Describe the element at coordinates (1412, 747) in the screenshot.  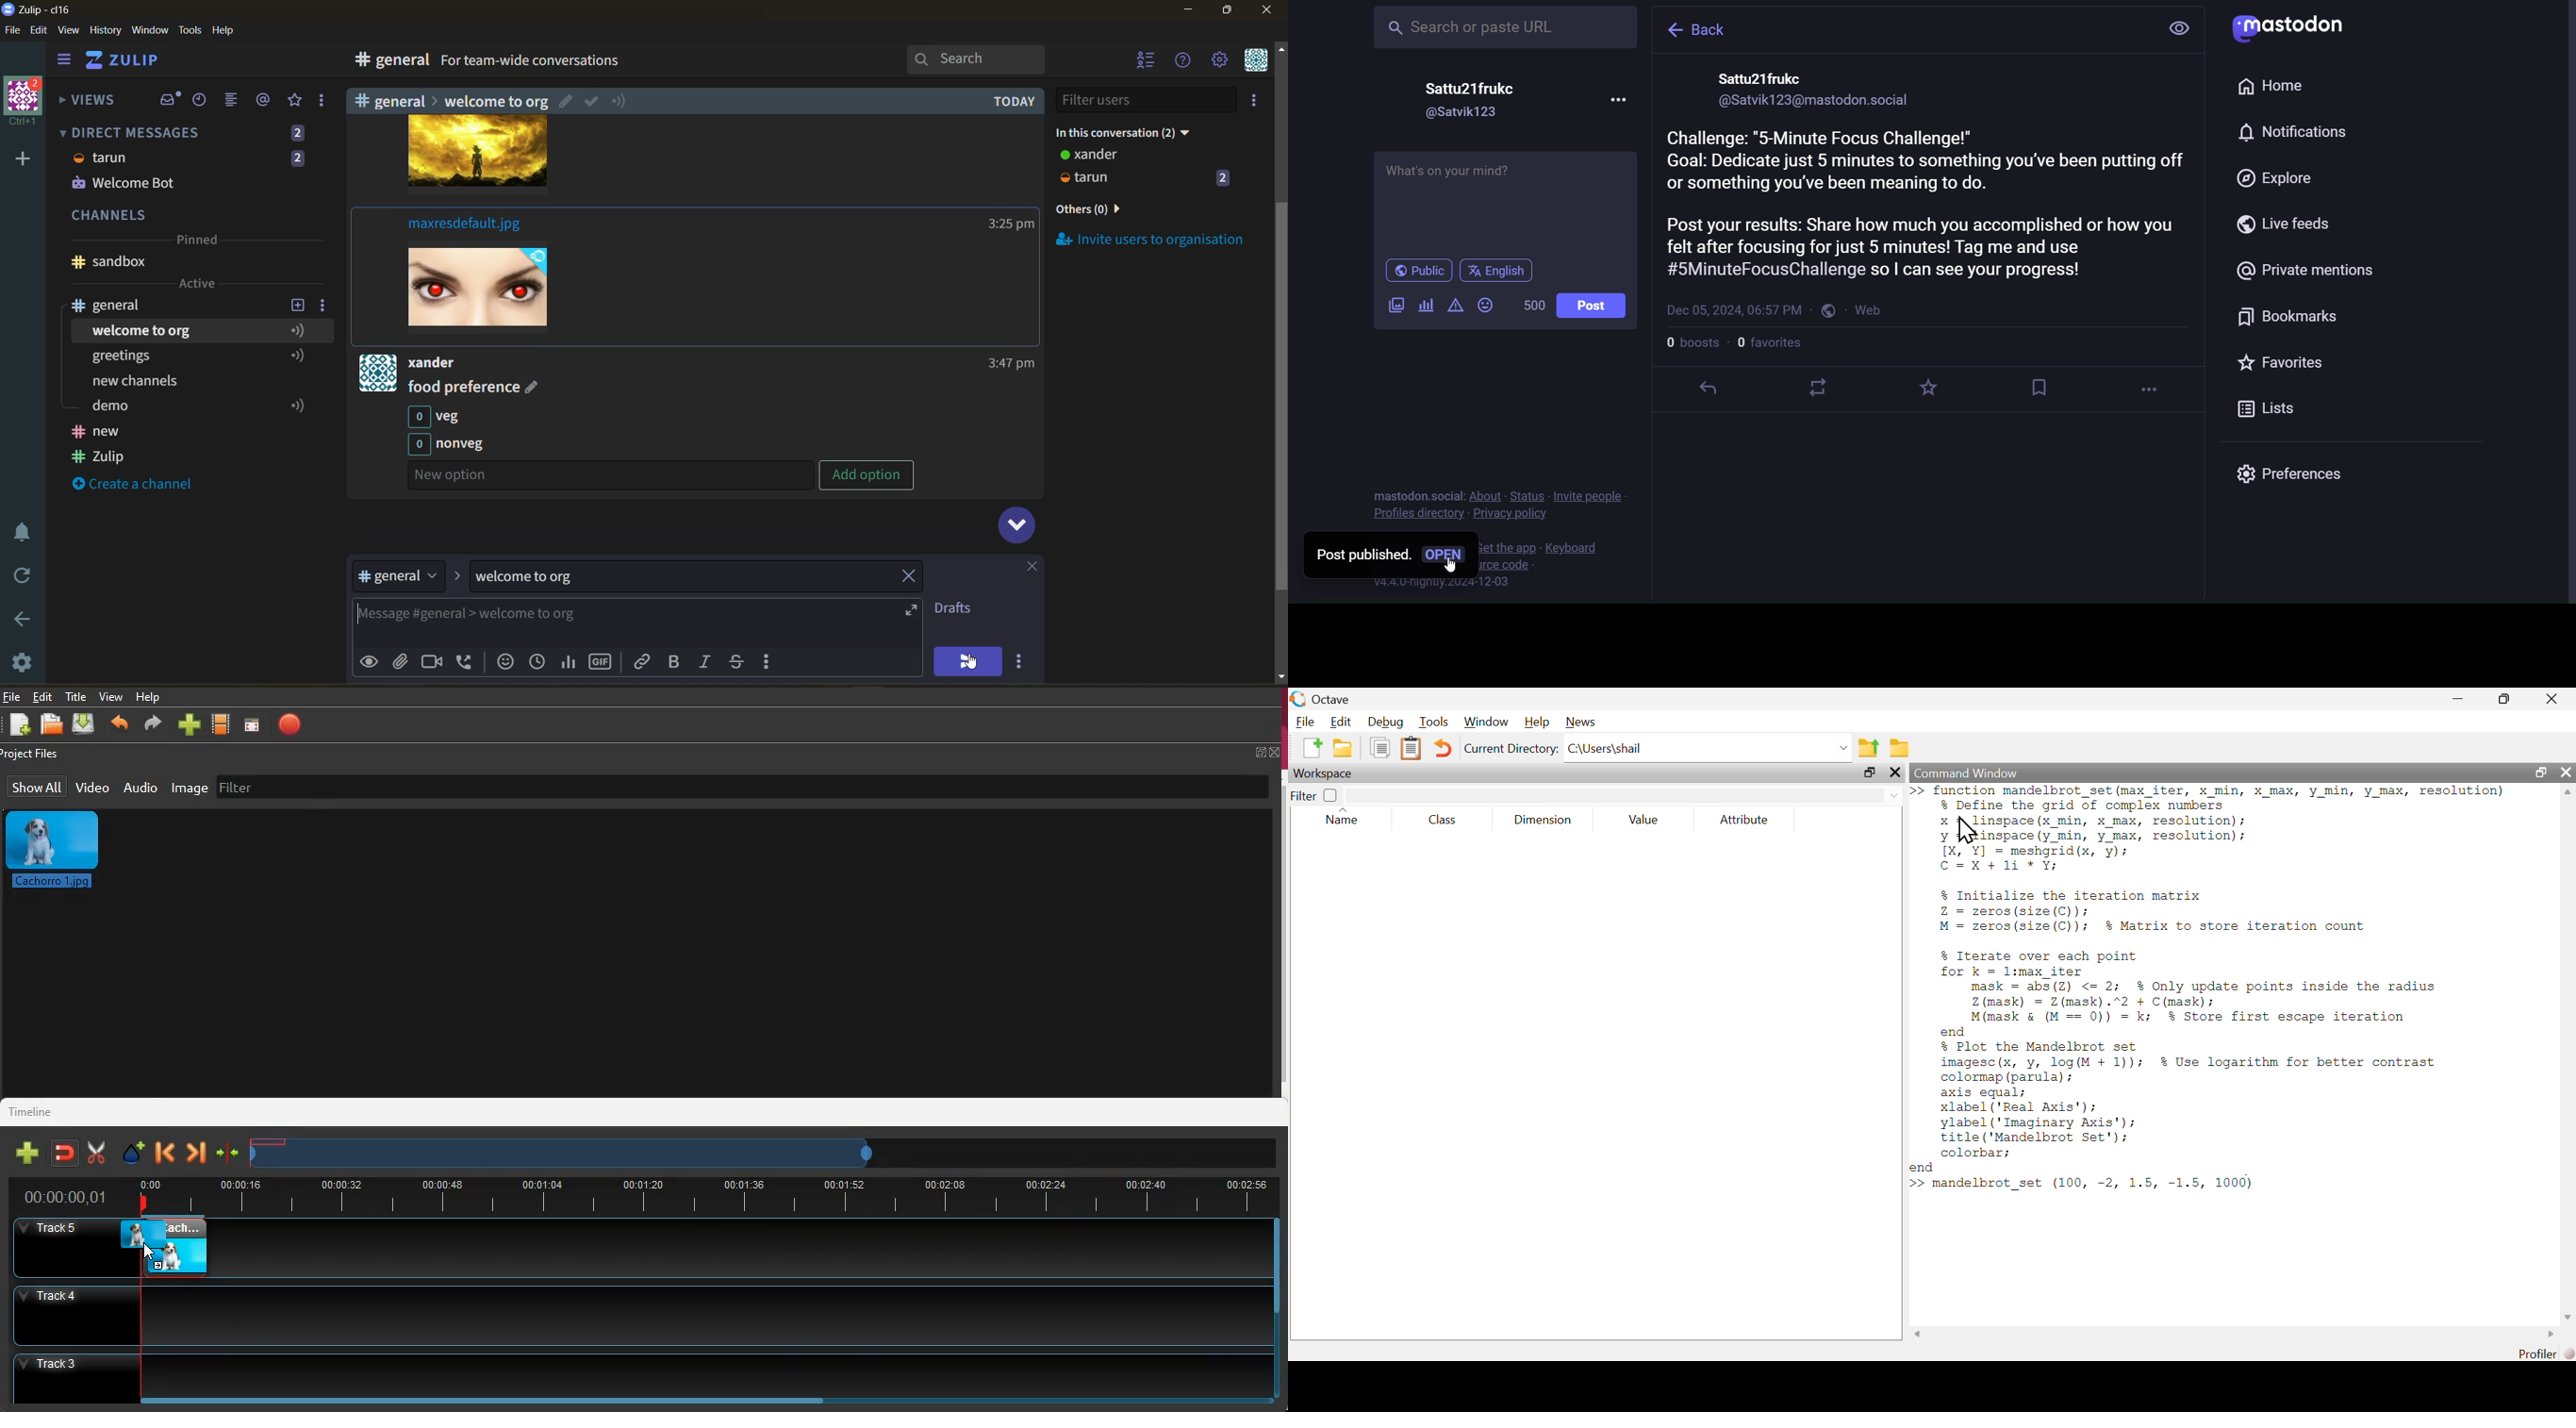
I see `paste` at that location.